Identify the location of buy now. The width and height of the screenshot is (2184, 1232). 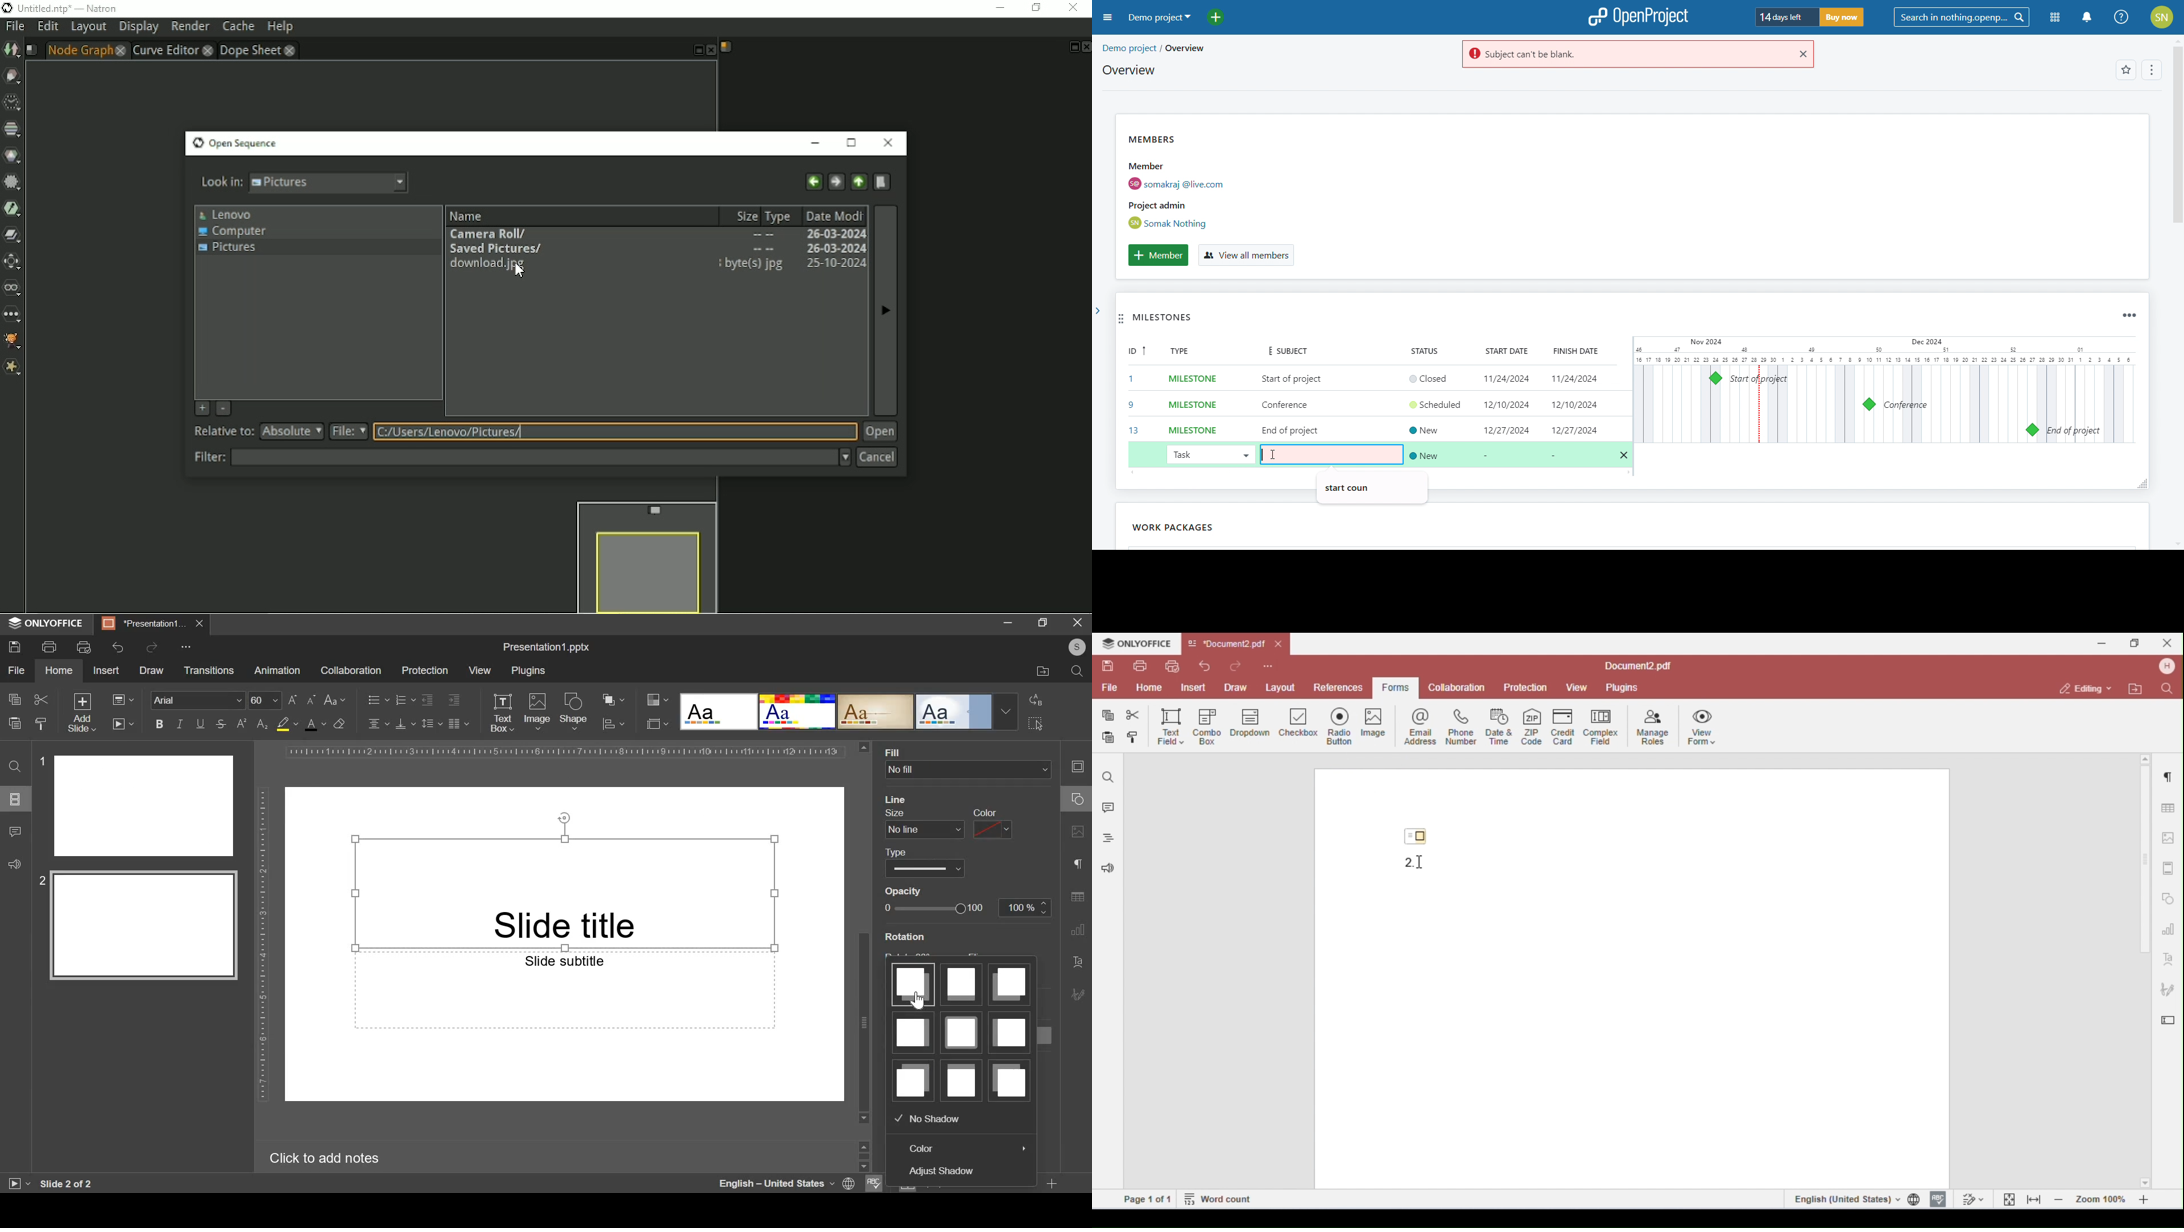
(1840, 17).